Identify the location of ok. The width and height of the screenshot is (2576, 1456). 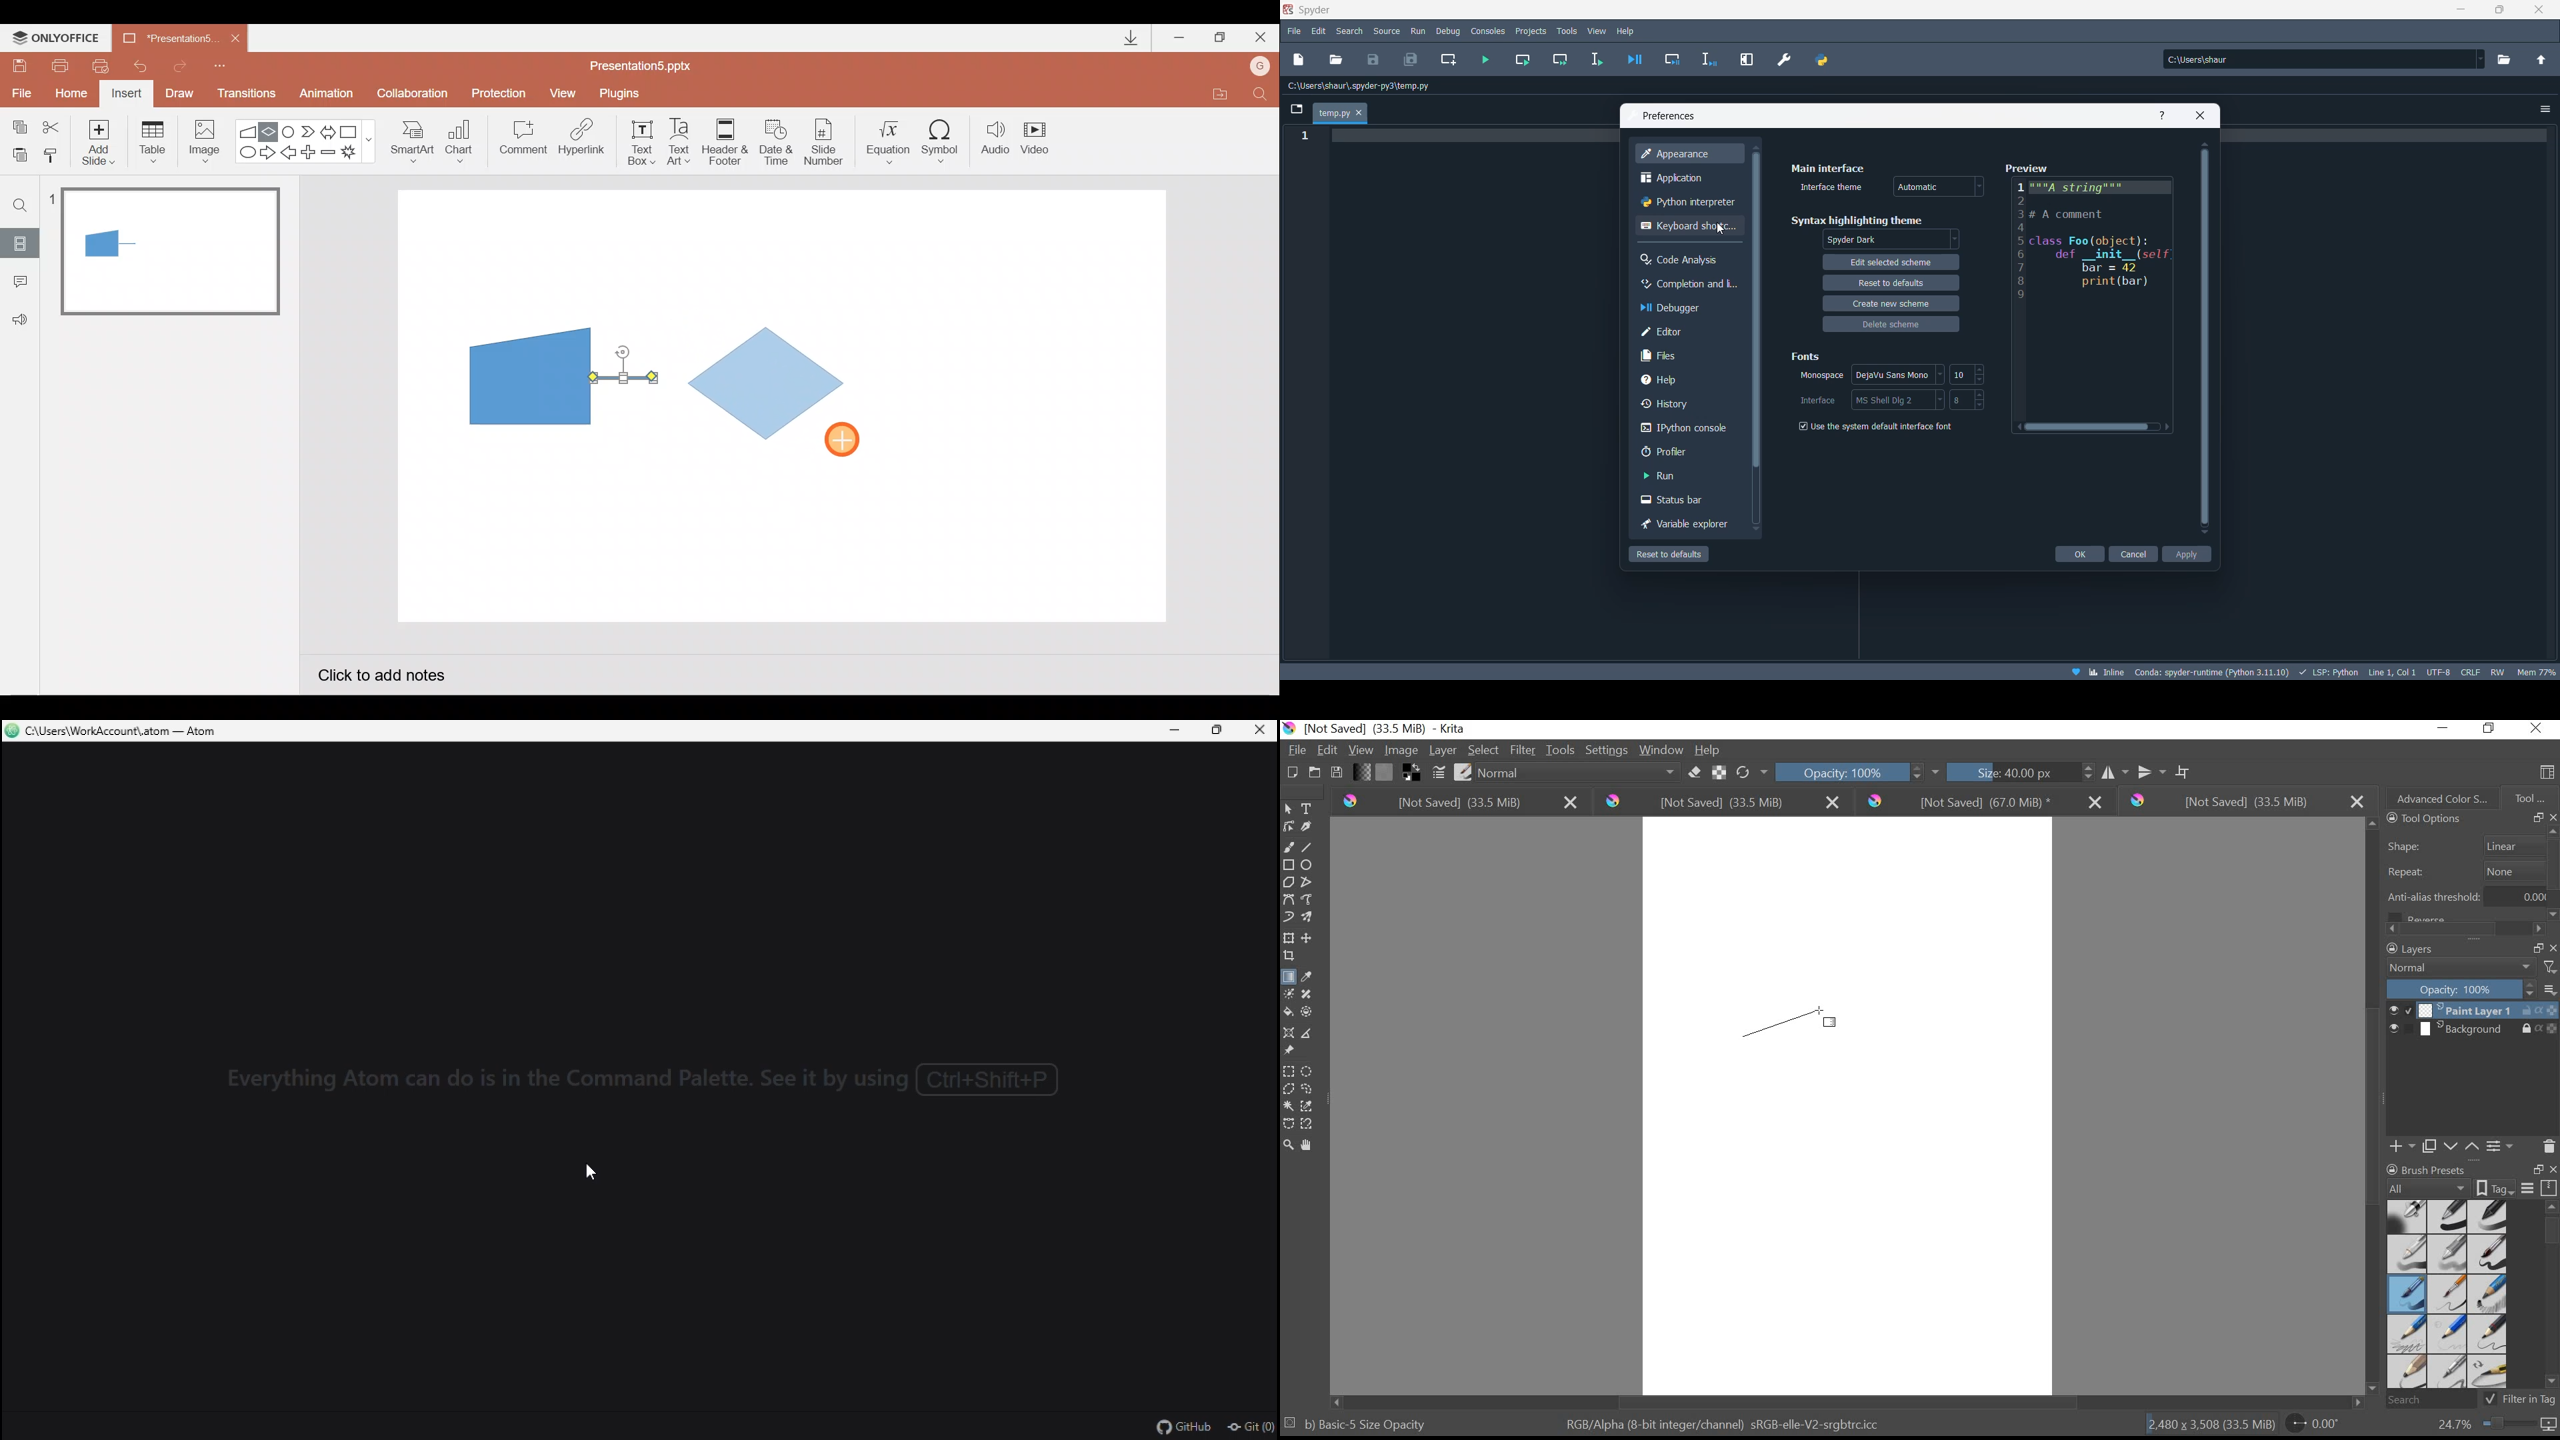
(2077, 554).